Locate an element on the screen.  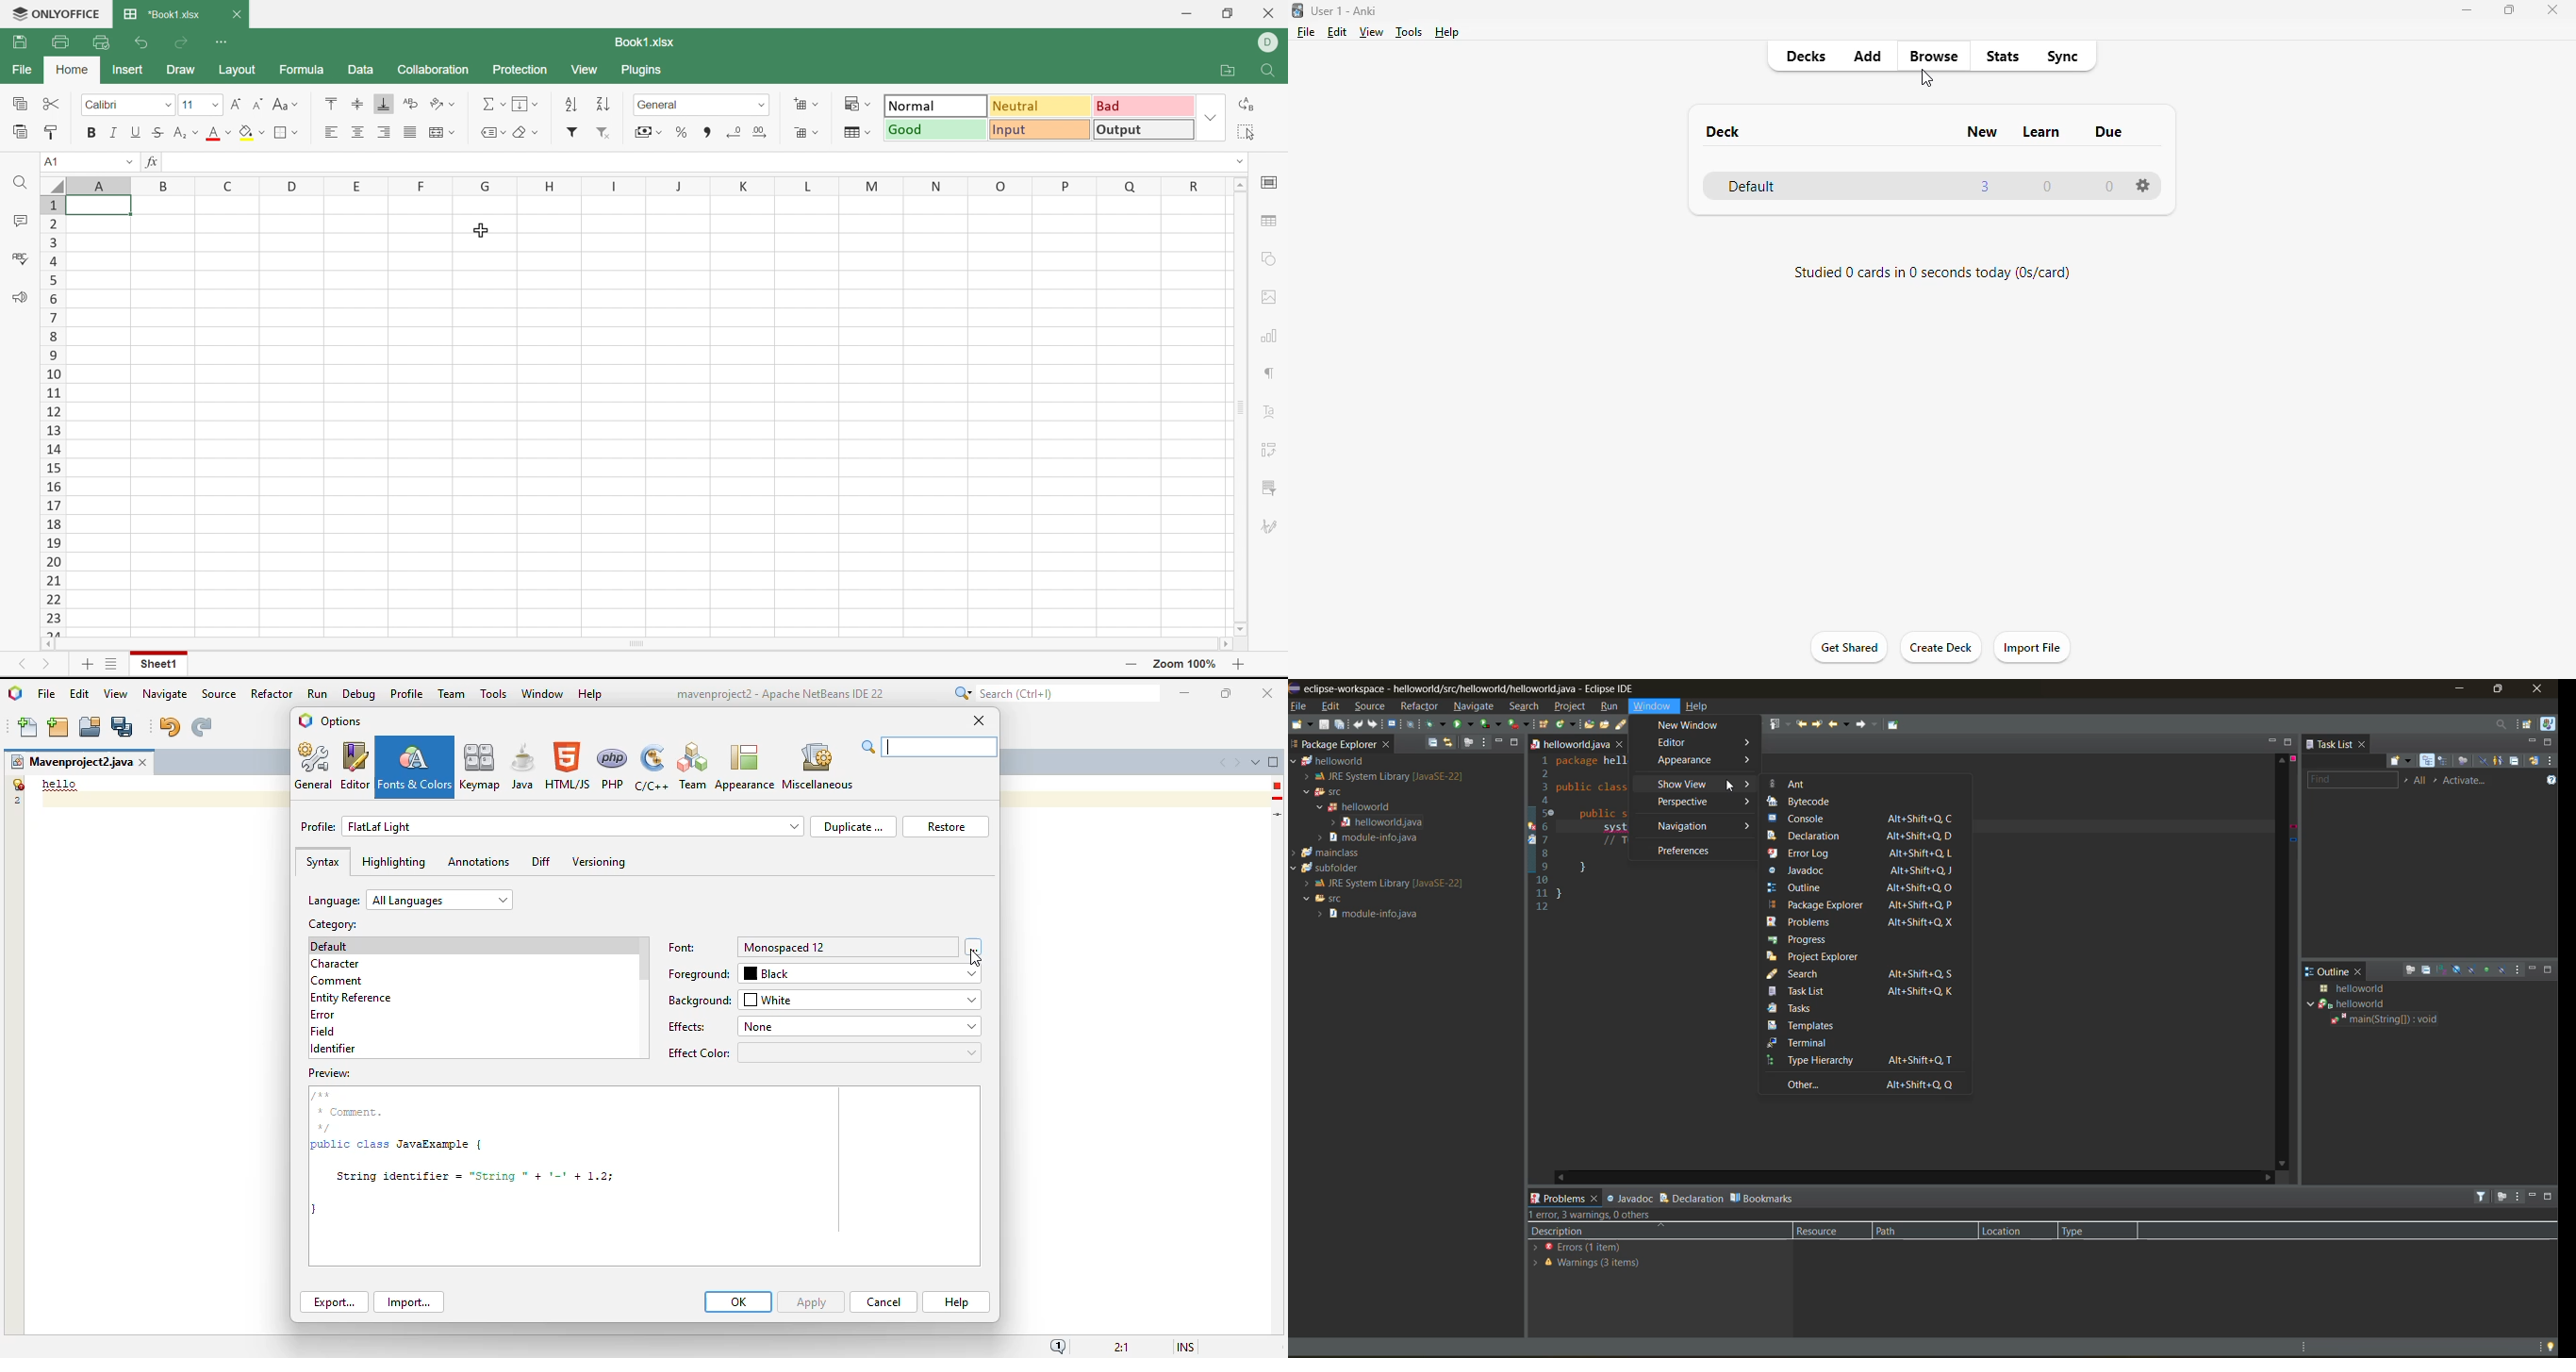
Cursor is located at coordinates (482, 230).